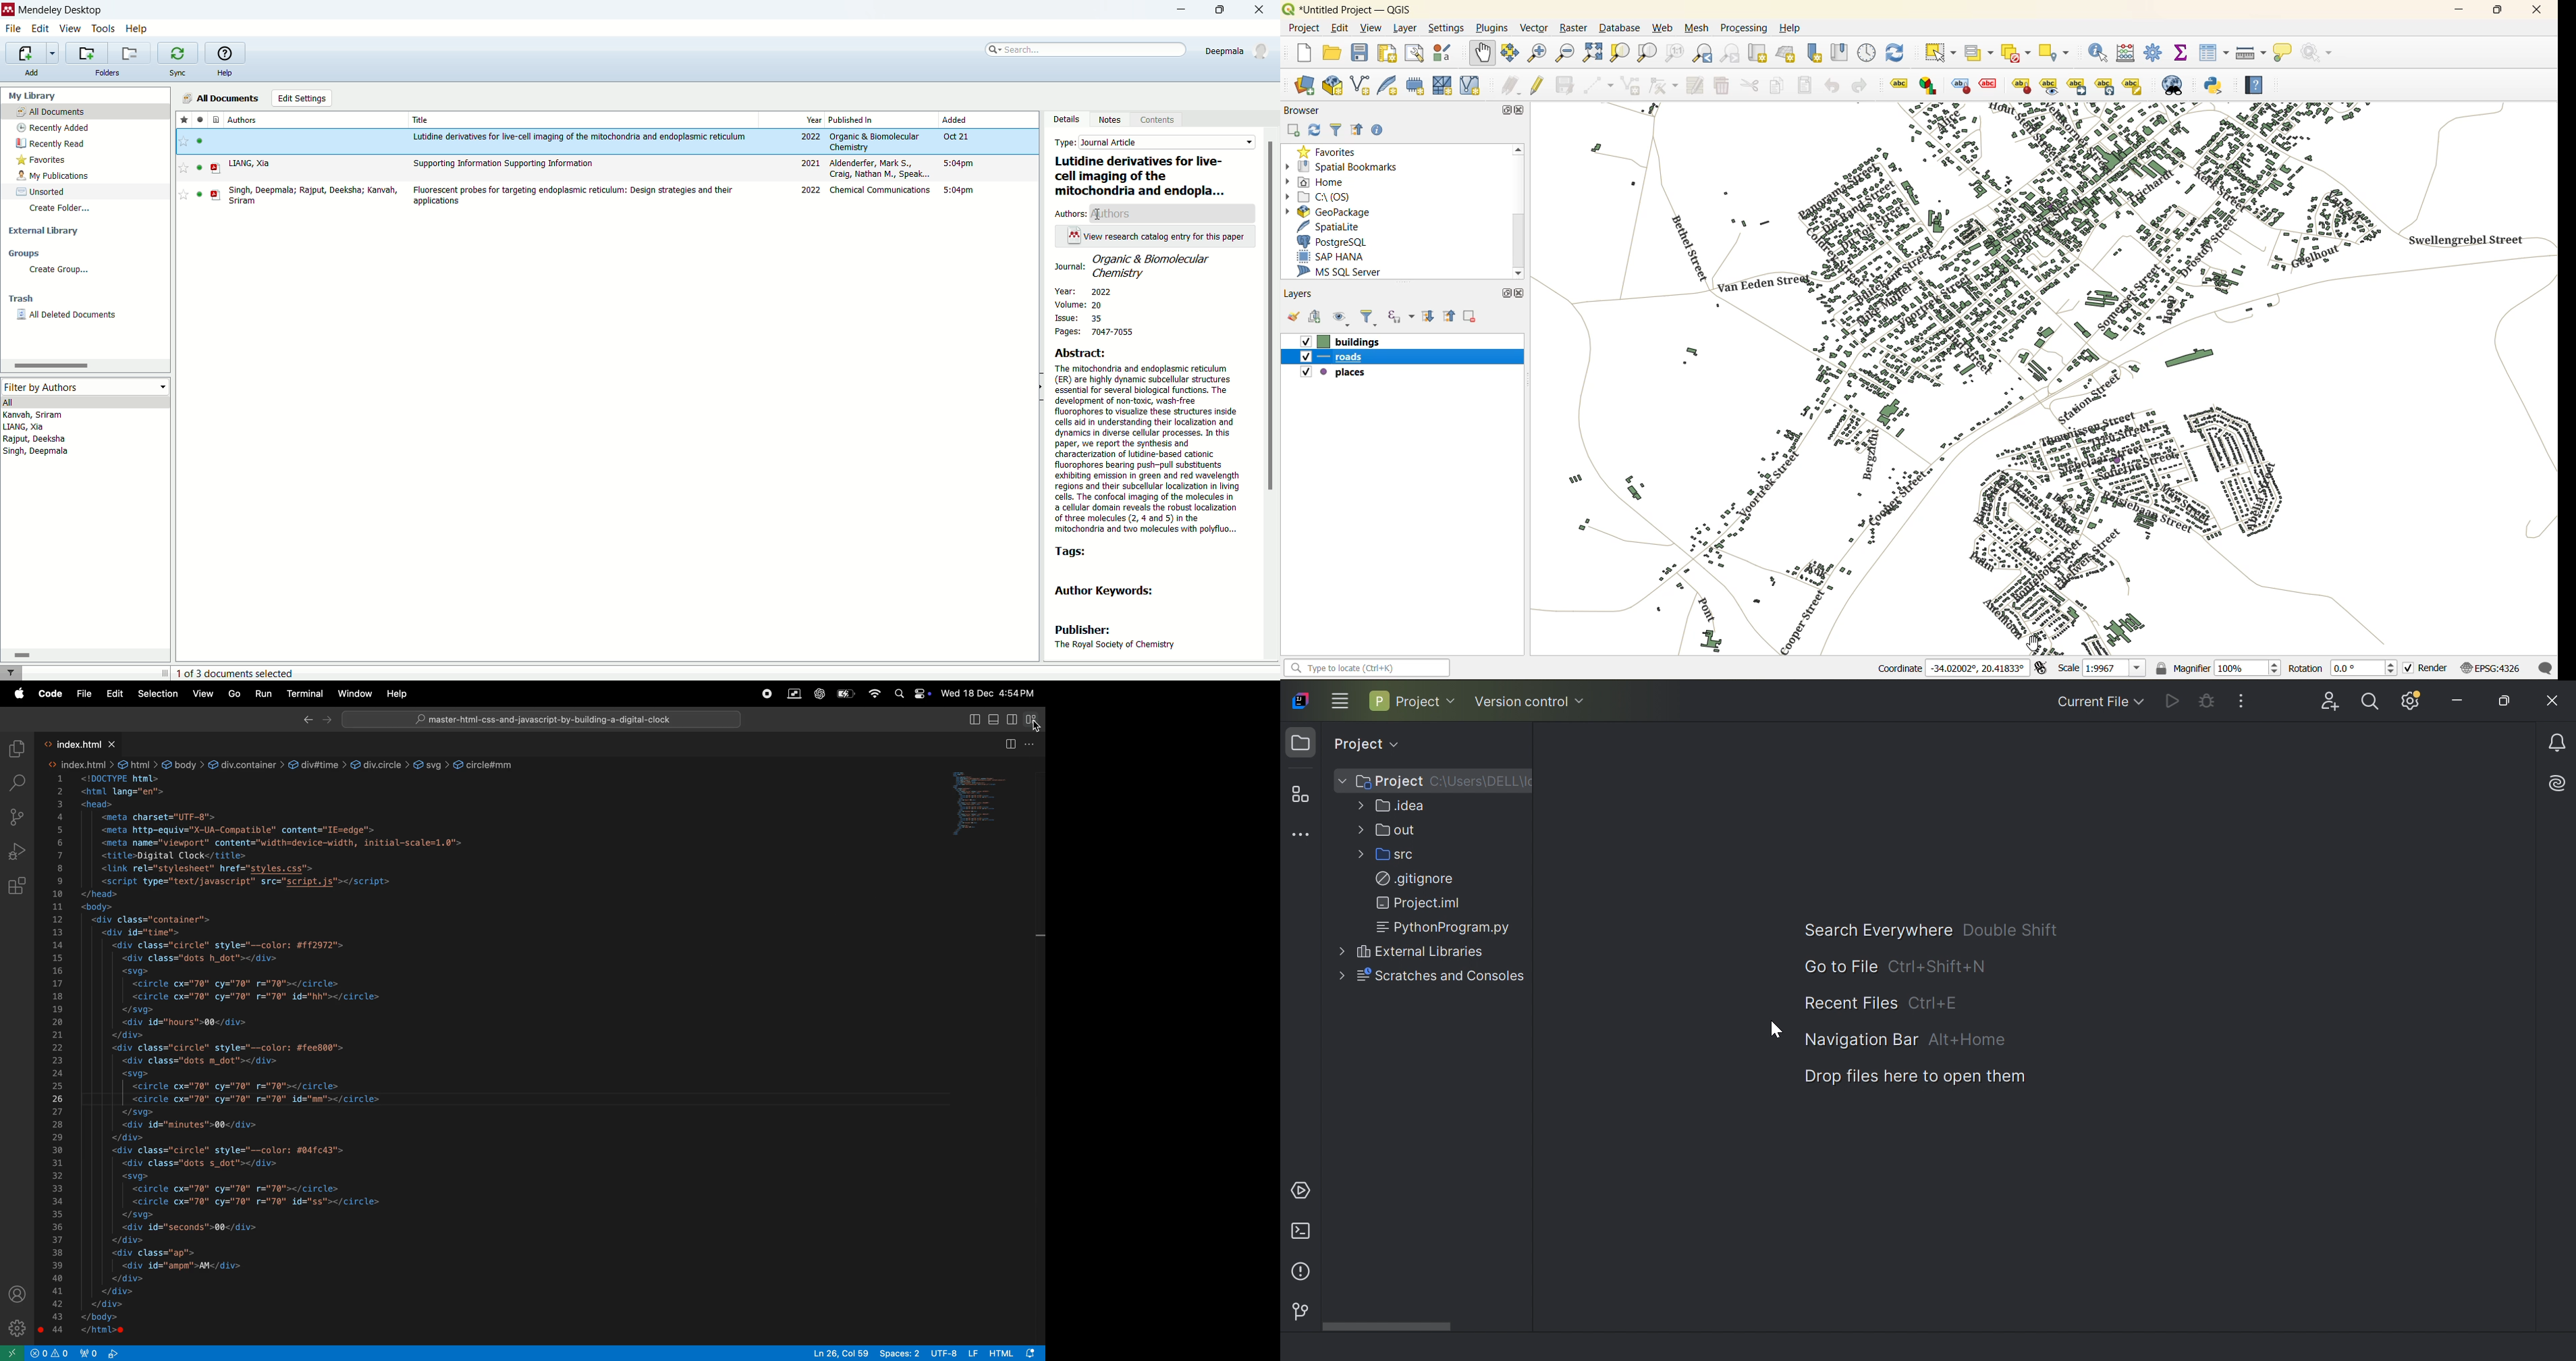  I want to click on sync, so click(177, 73).